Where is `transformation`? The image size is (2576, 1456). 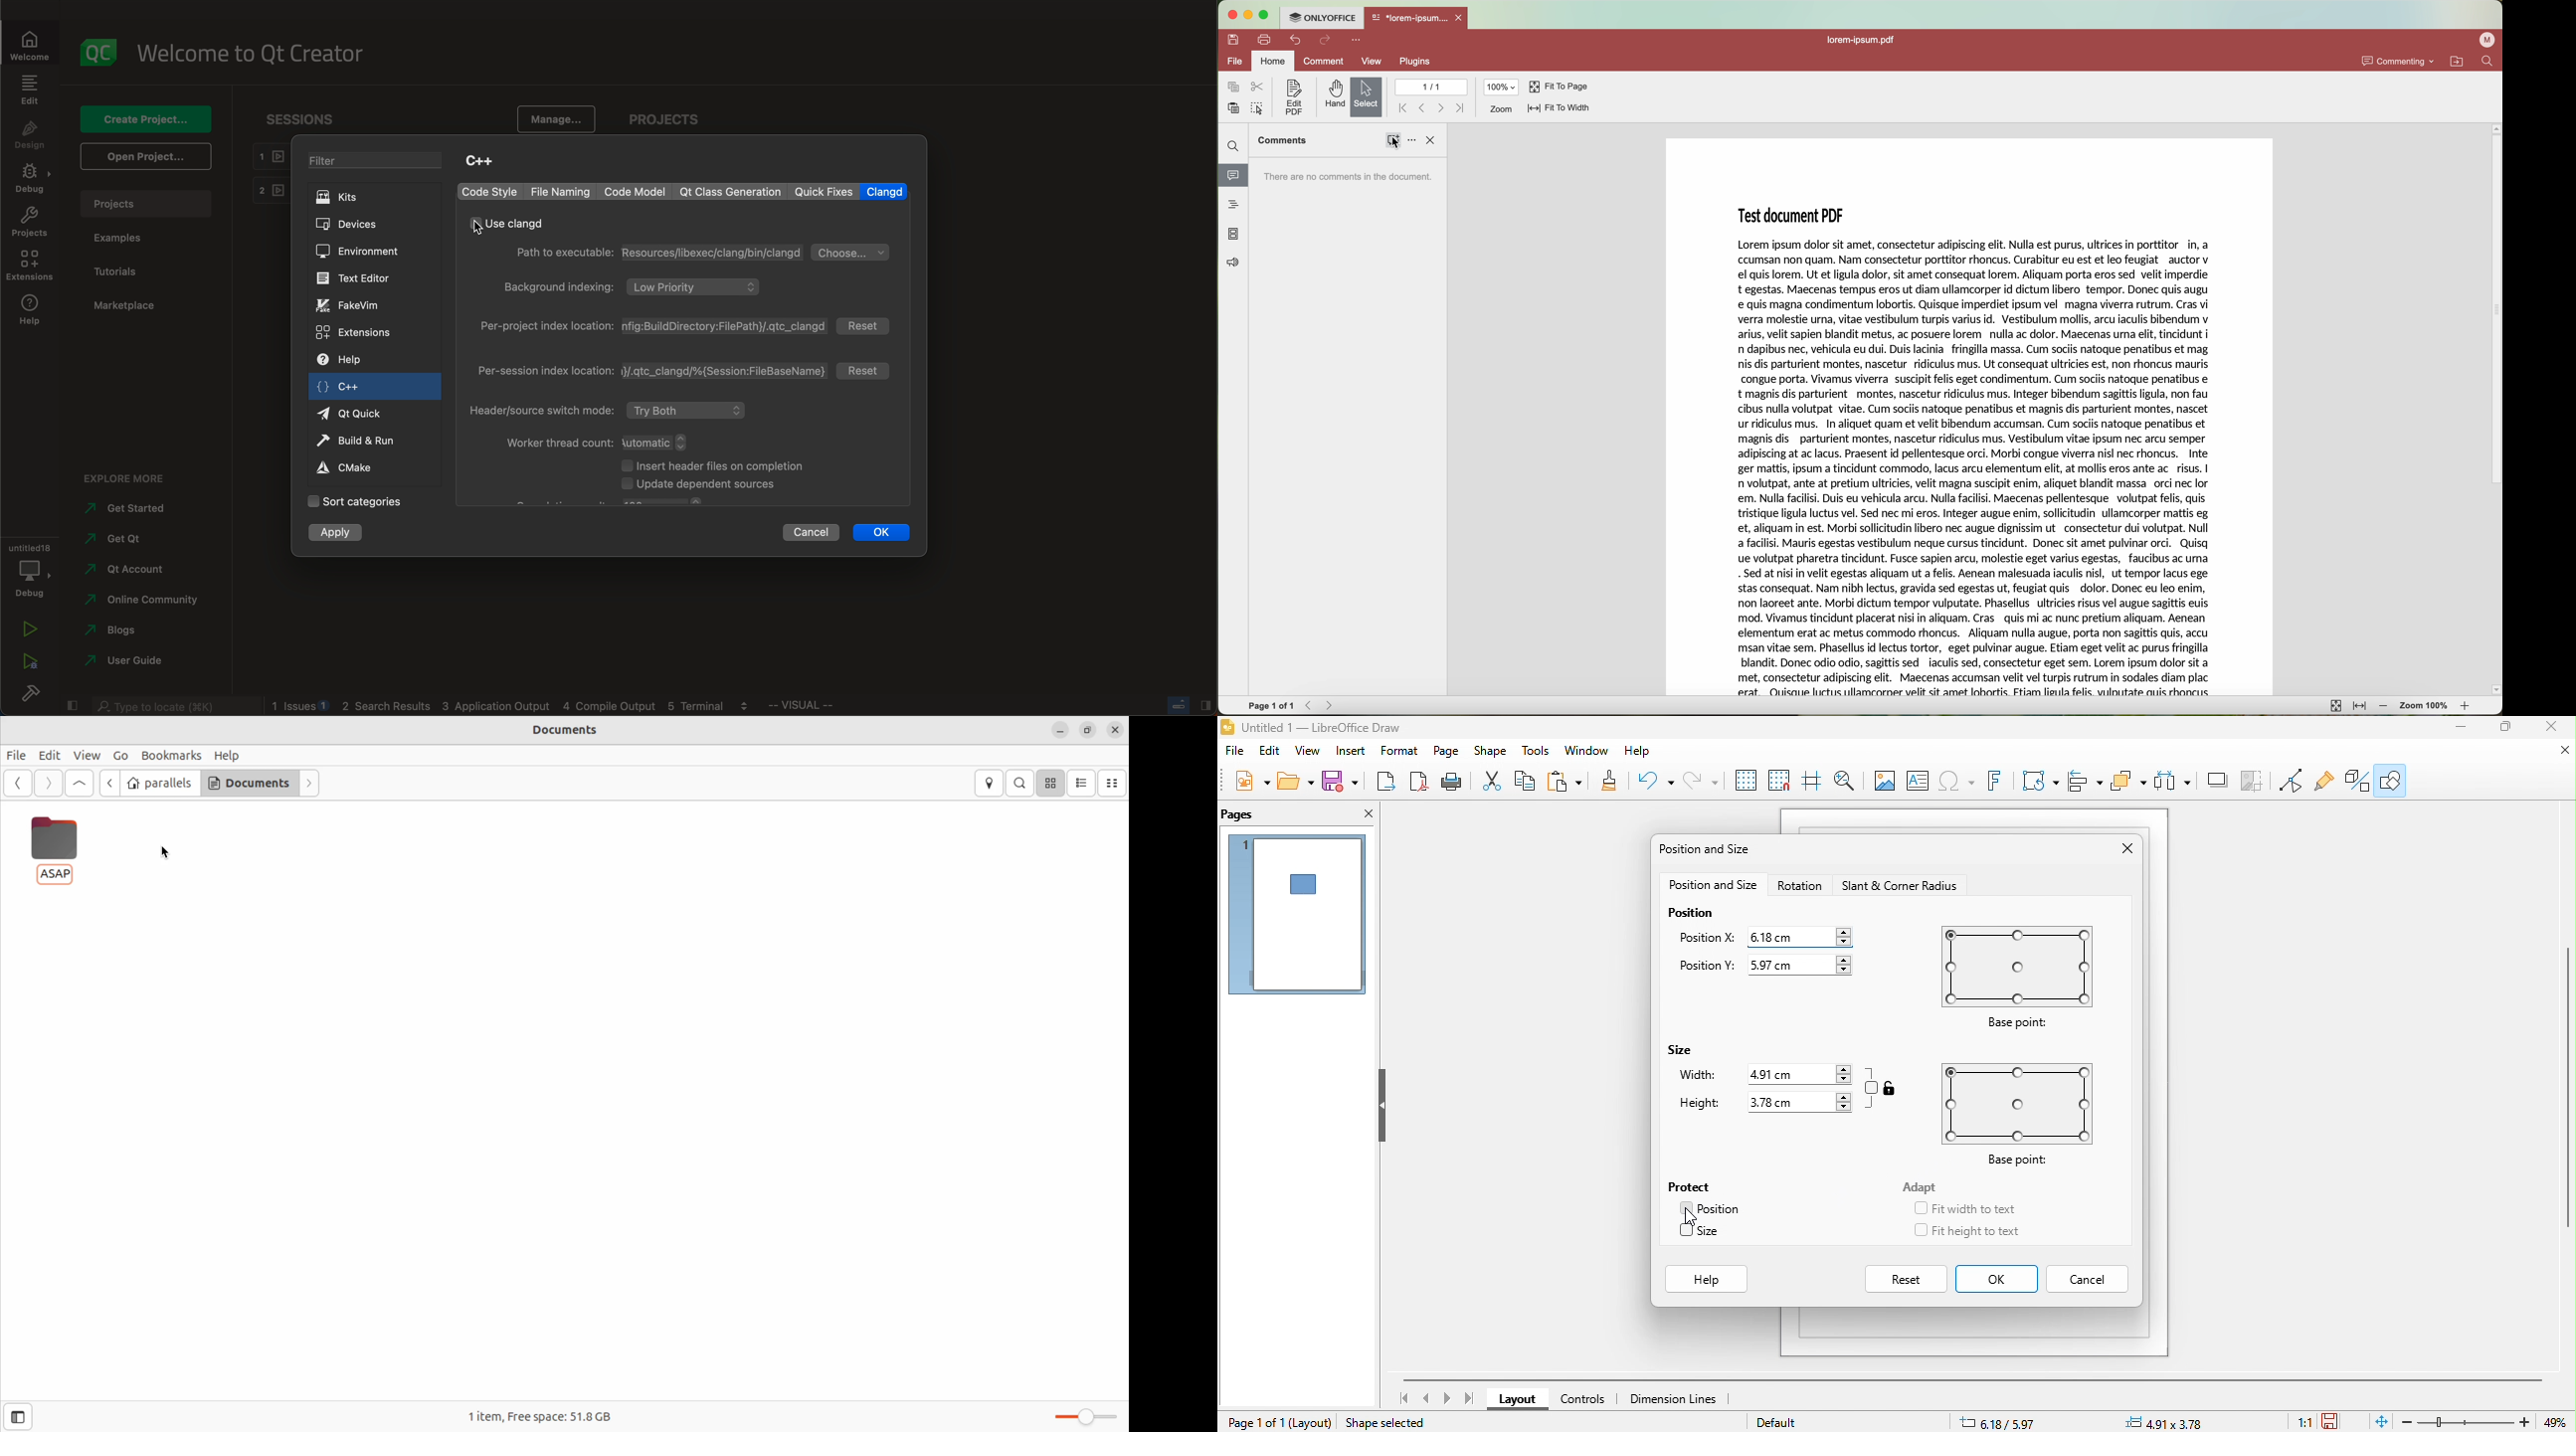
transformation is located at coordinates (2040, 781).